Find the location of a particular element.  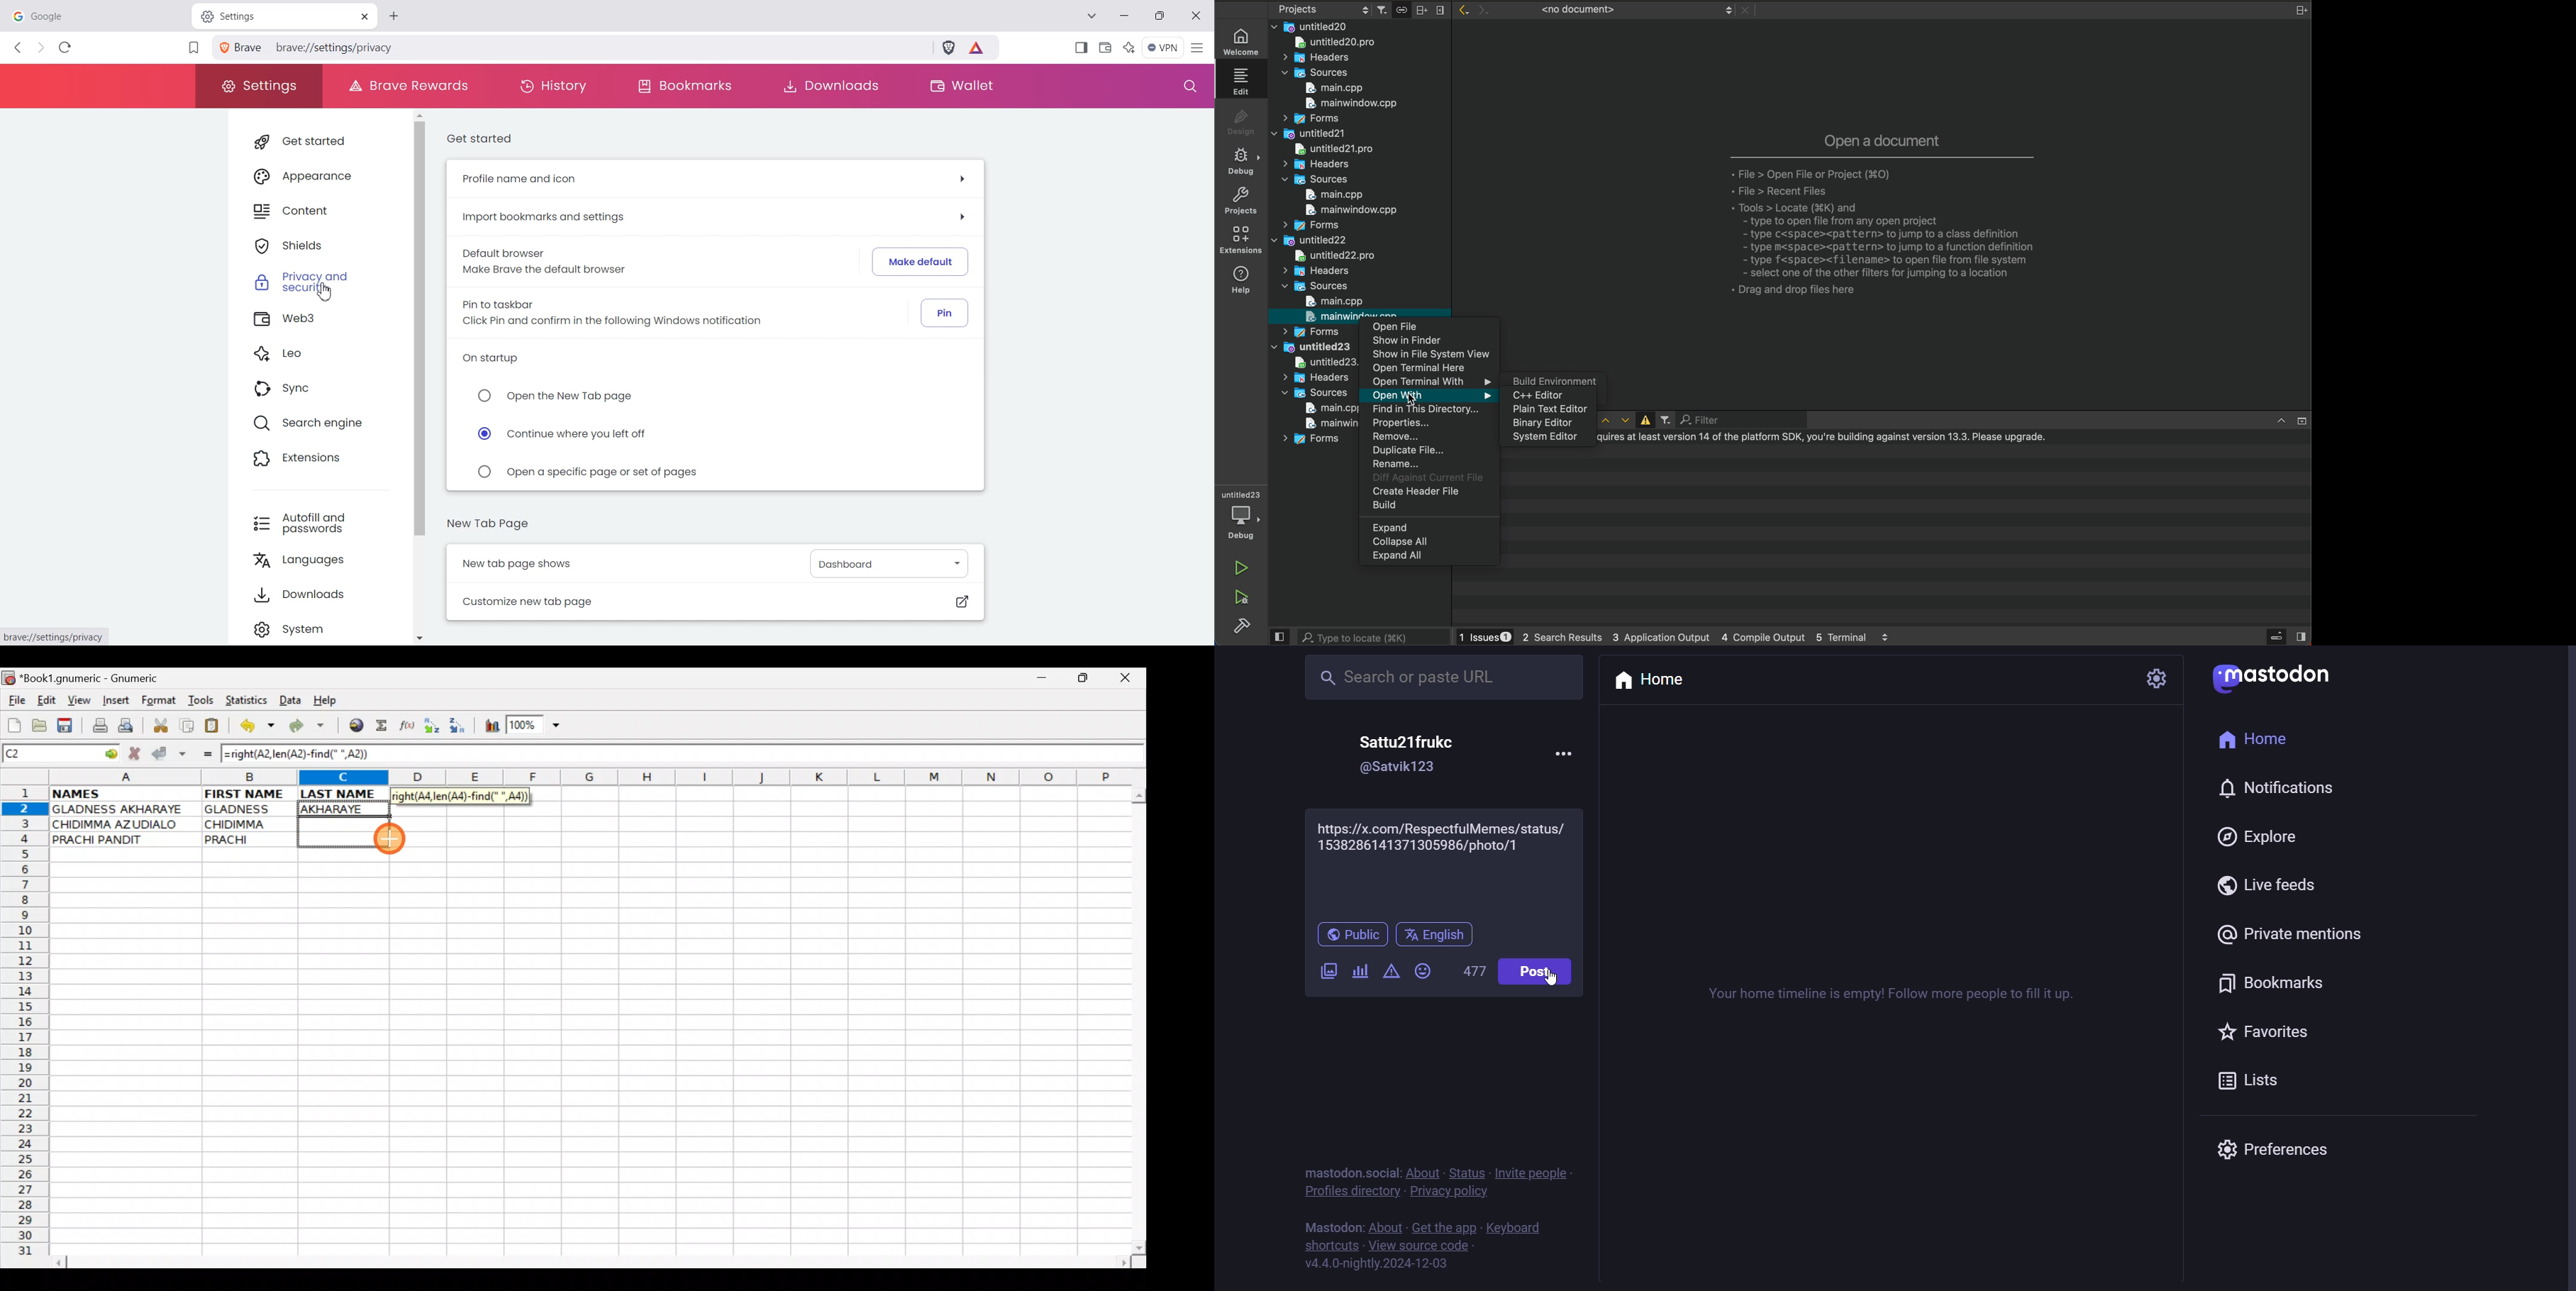

profiles directory is located at coordinates (1350, 1194).